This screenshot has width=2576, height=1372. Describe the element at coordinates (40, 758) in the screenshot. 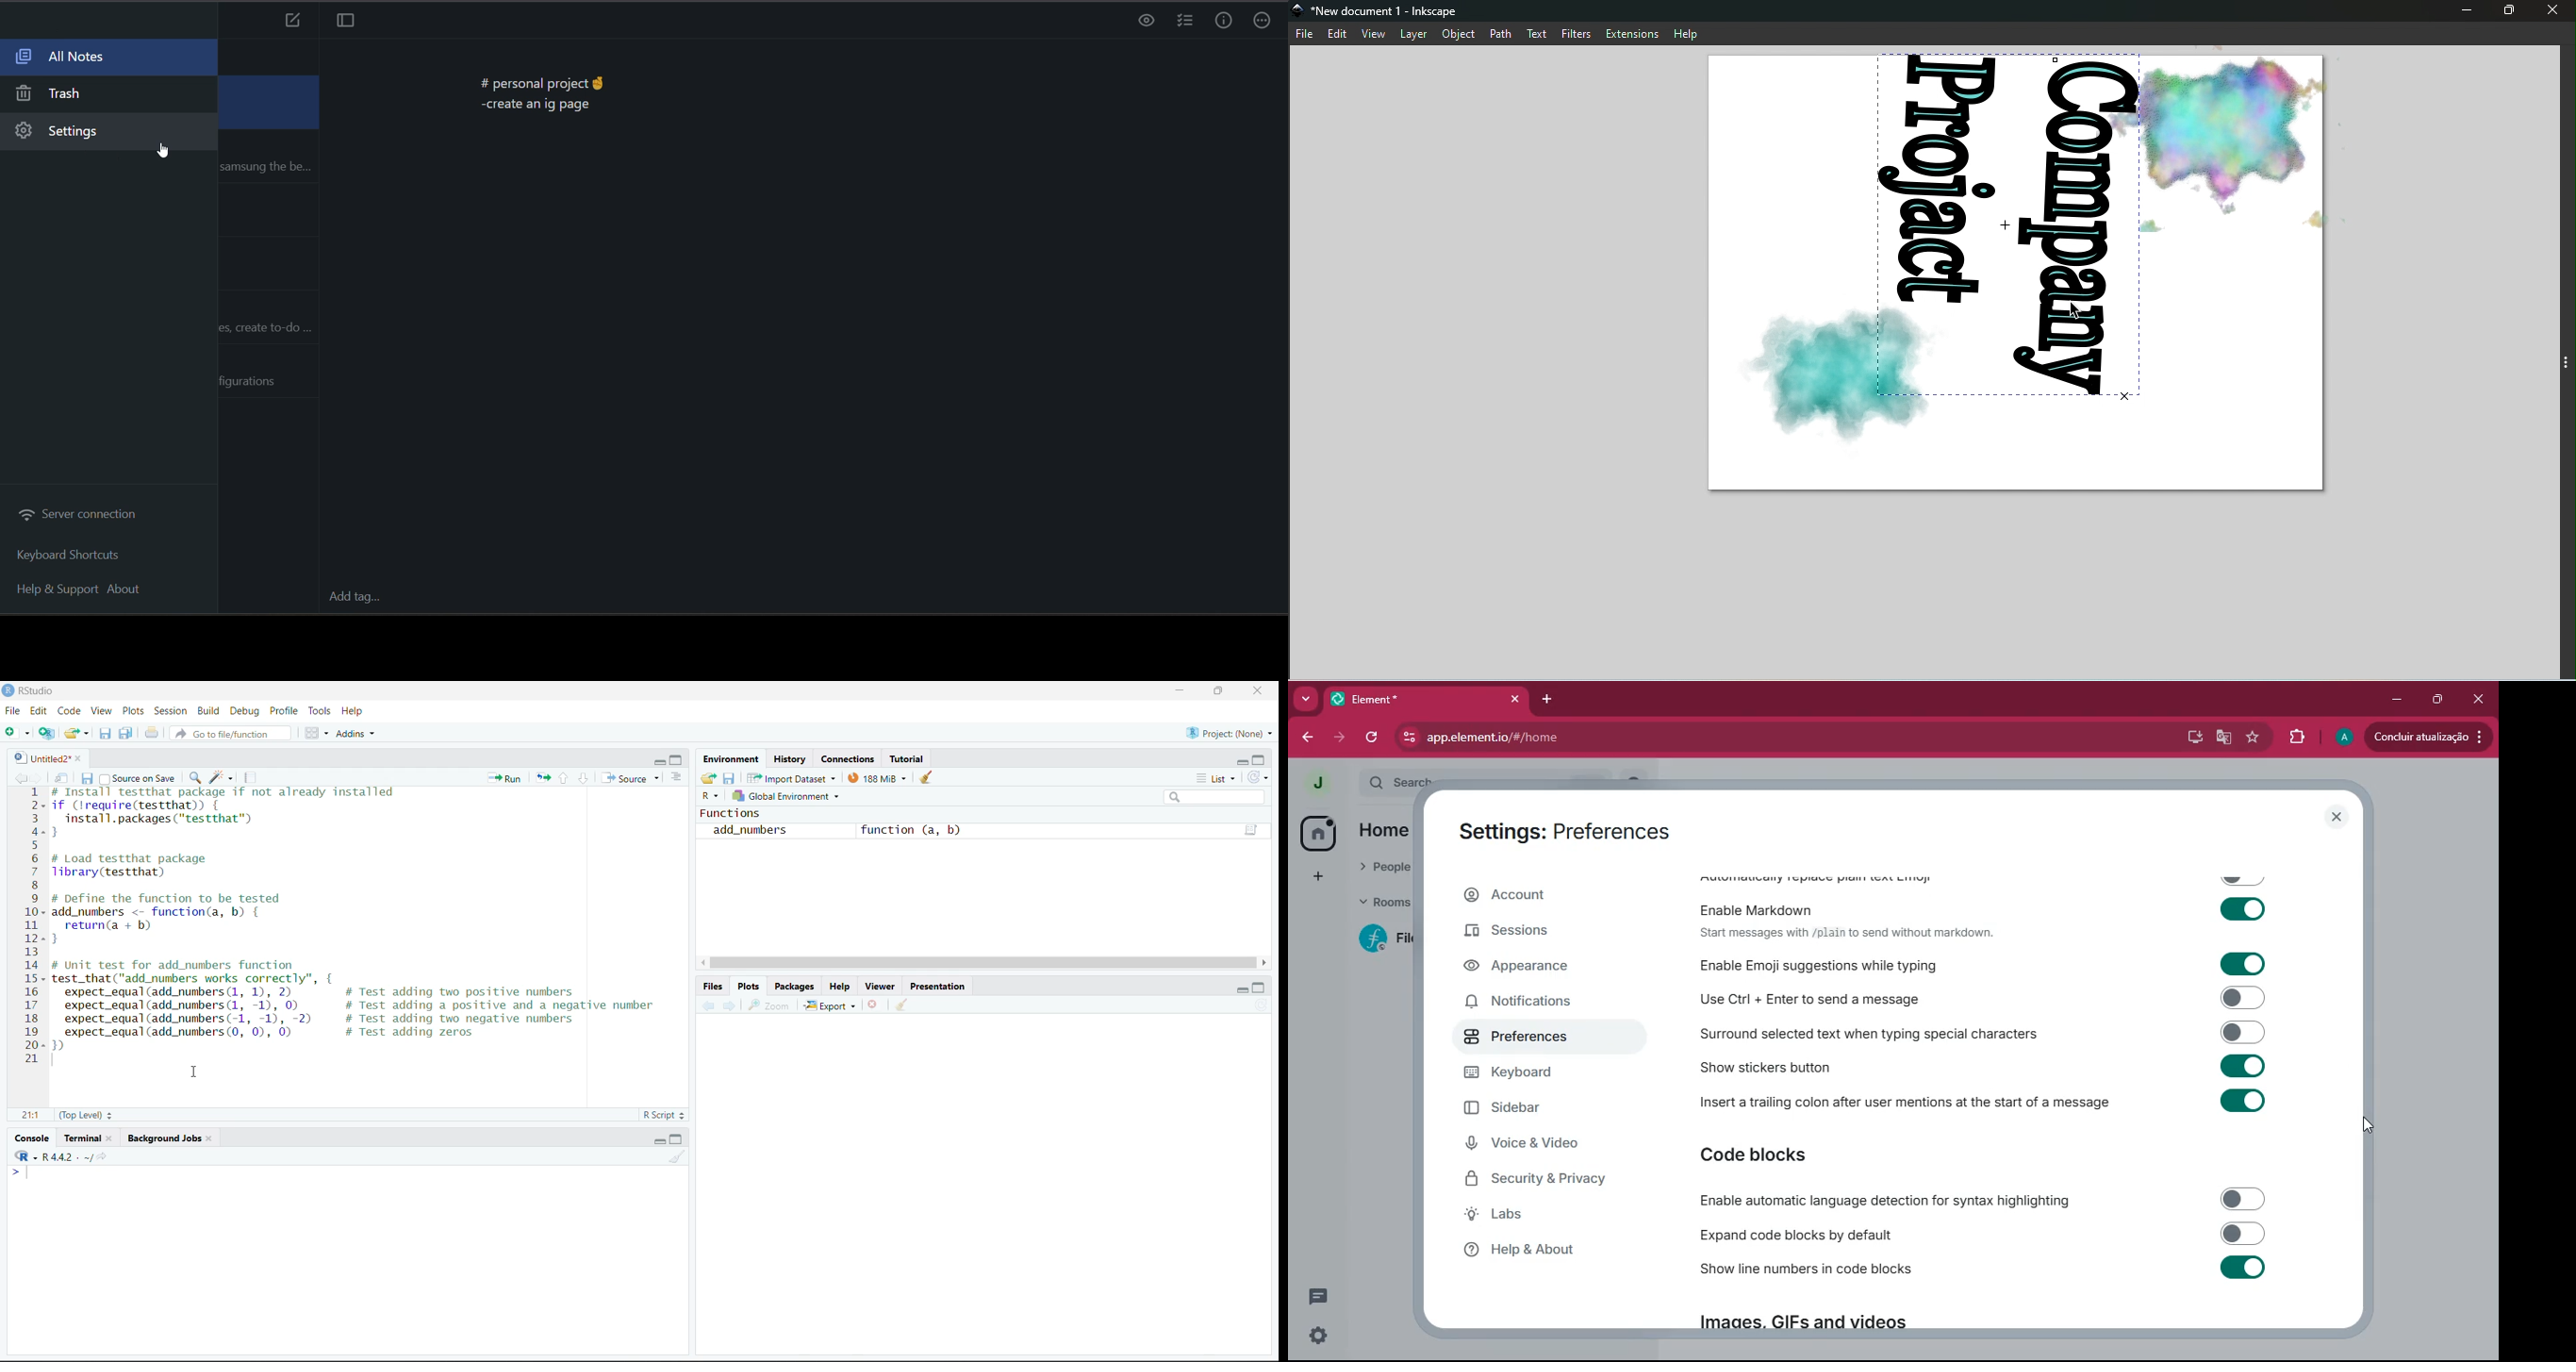

I see `untitled2*` at that location.